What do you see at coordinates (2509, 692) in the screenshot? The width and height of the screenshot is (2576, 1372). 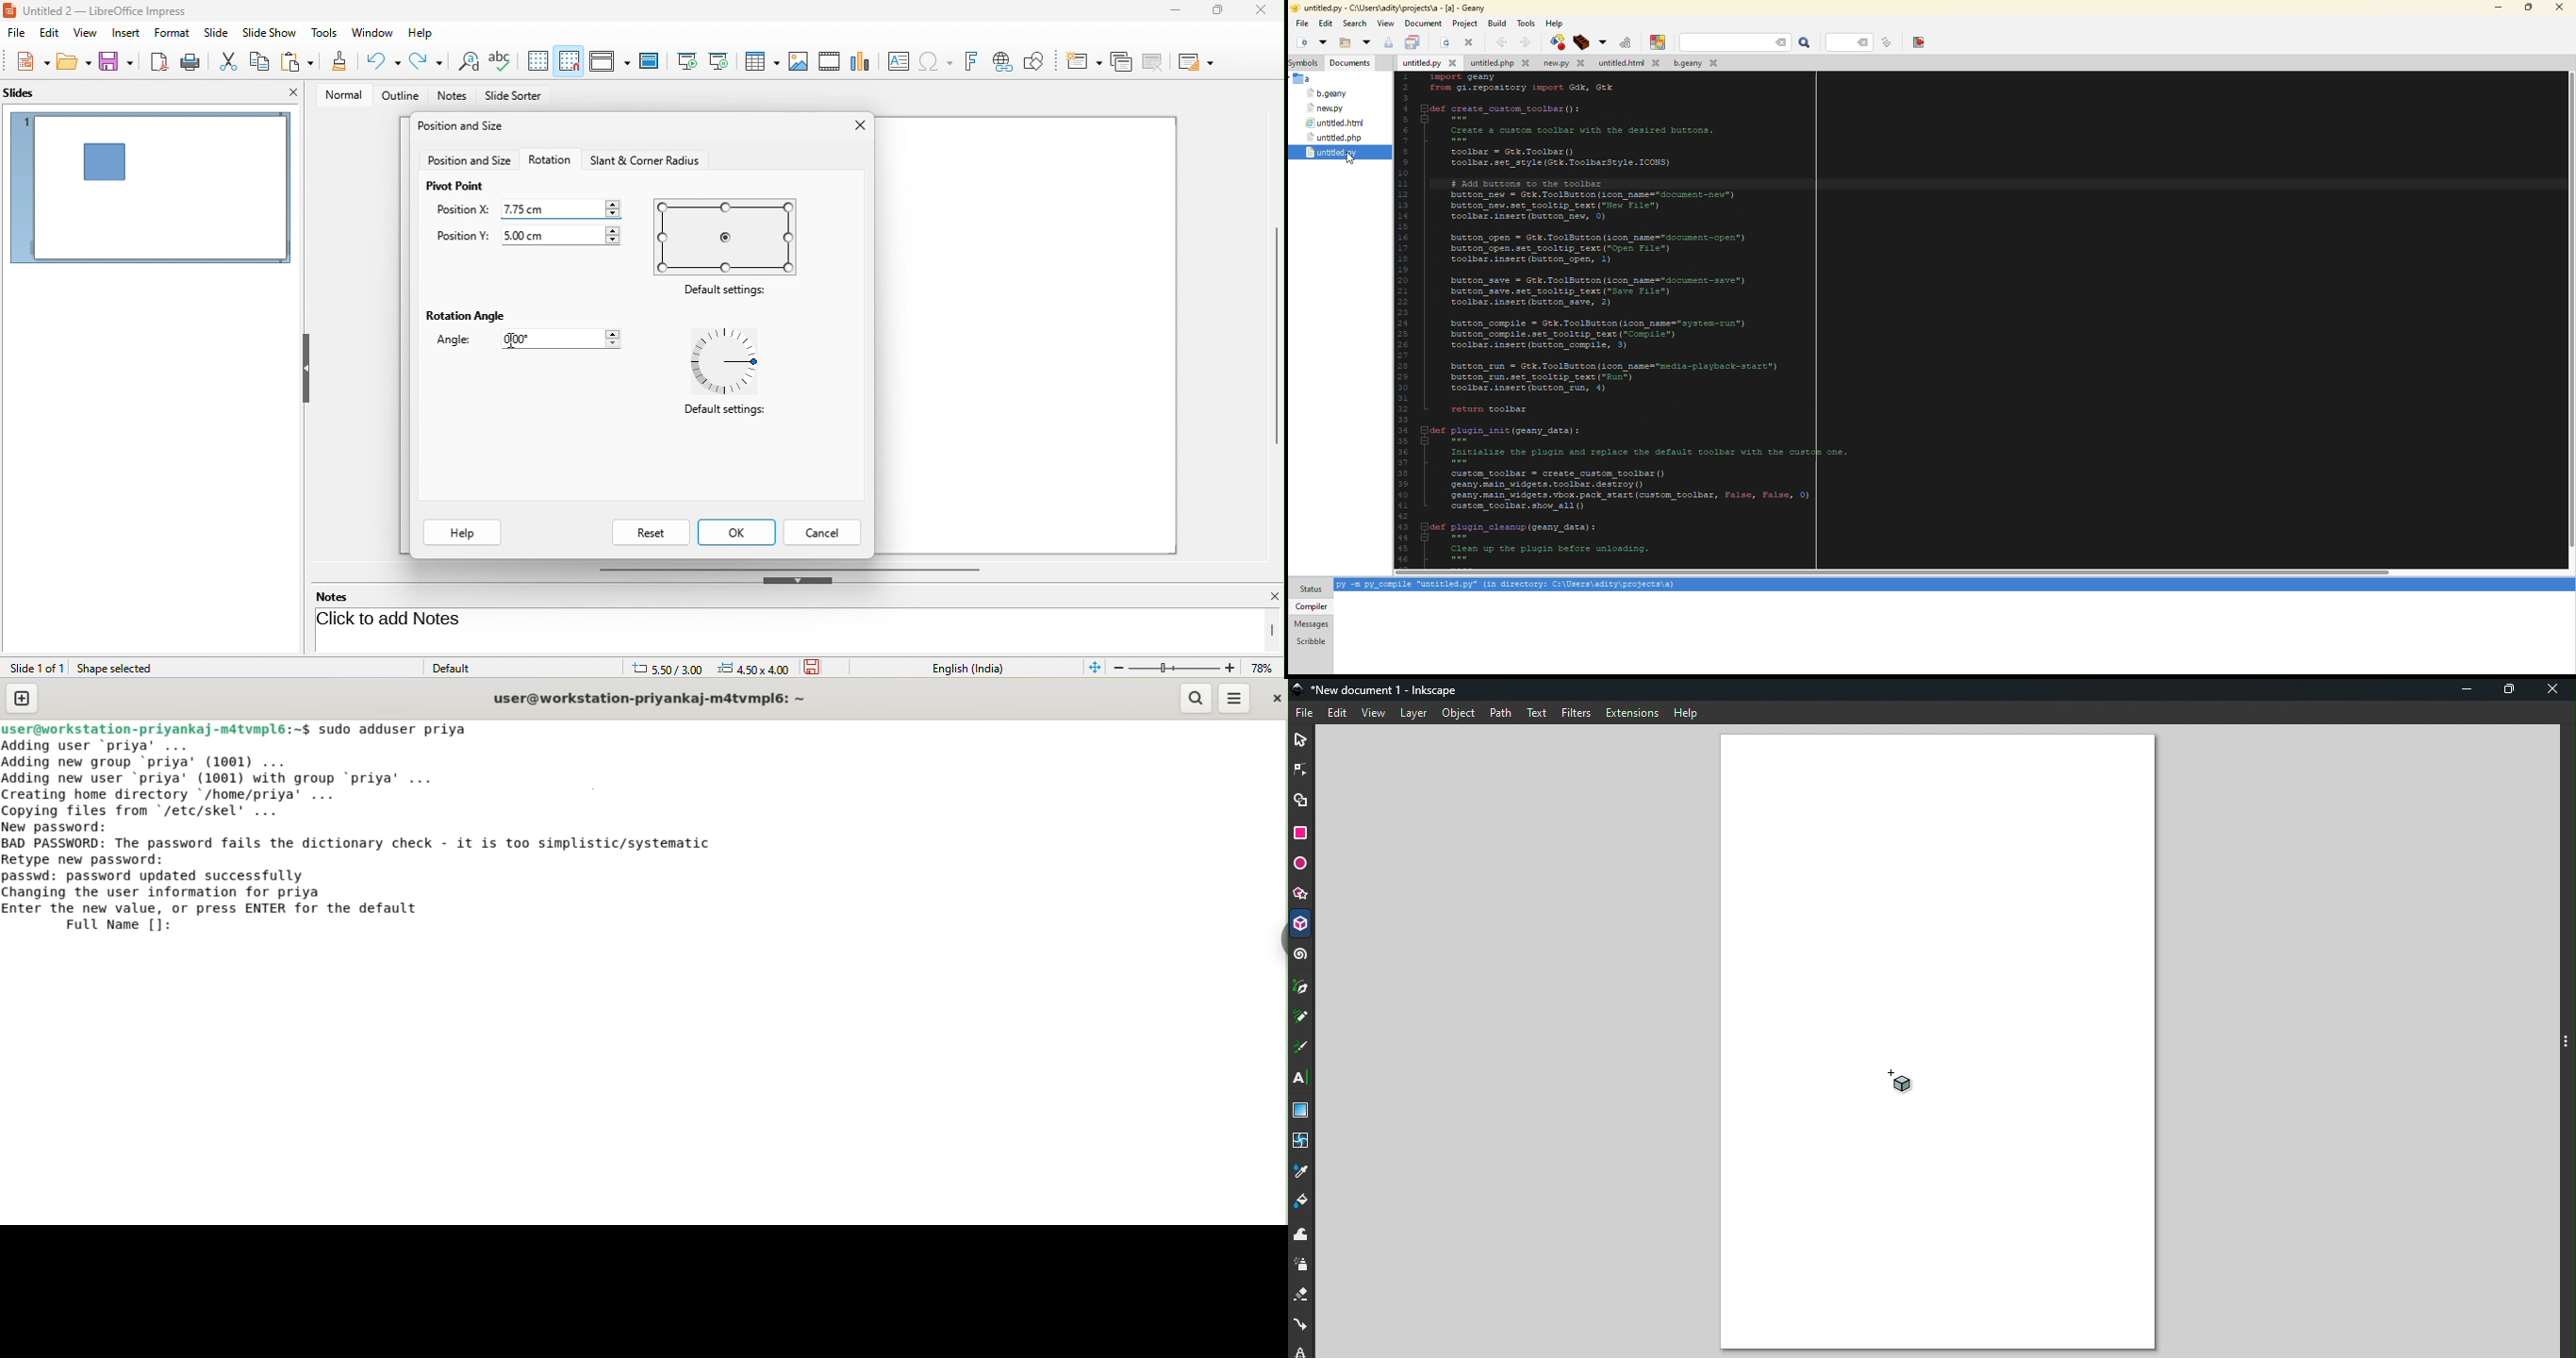 I see `Maximize` at bounding box center [2509, 692].